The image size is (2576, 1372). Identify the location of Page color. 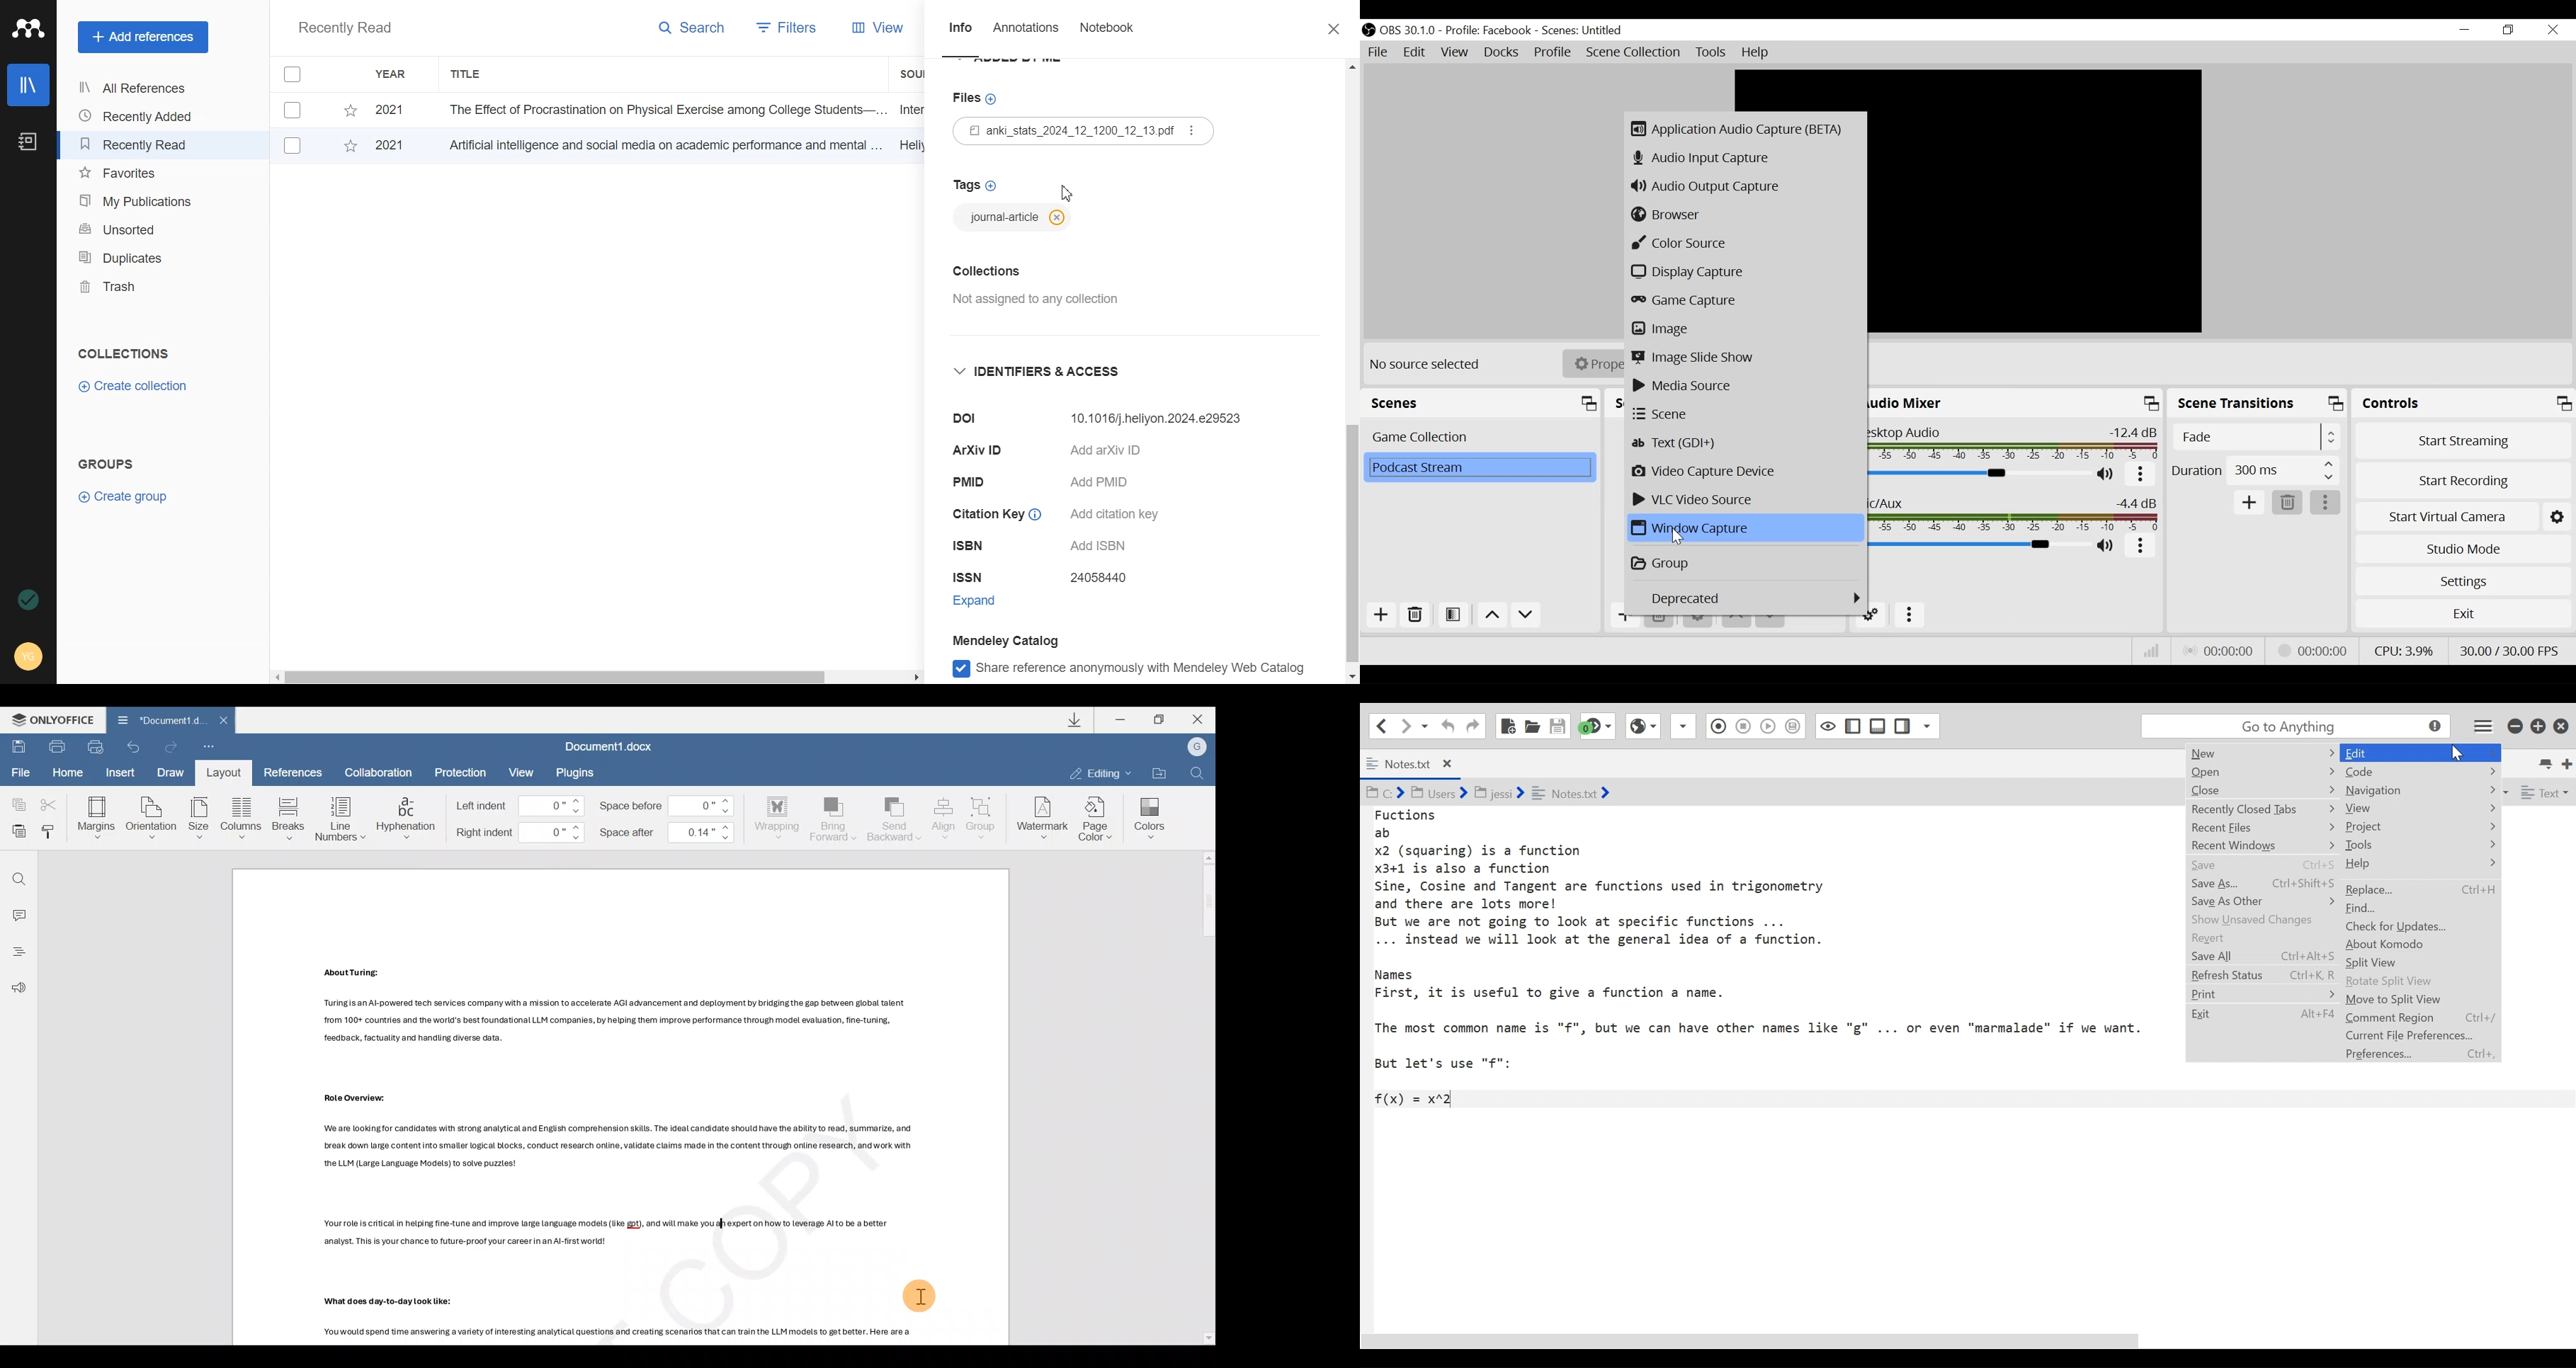
(1099, 821).